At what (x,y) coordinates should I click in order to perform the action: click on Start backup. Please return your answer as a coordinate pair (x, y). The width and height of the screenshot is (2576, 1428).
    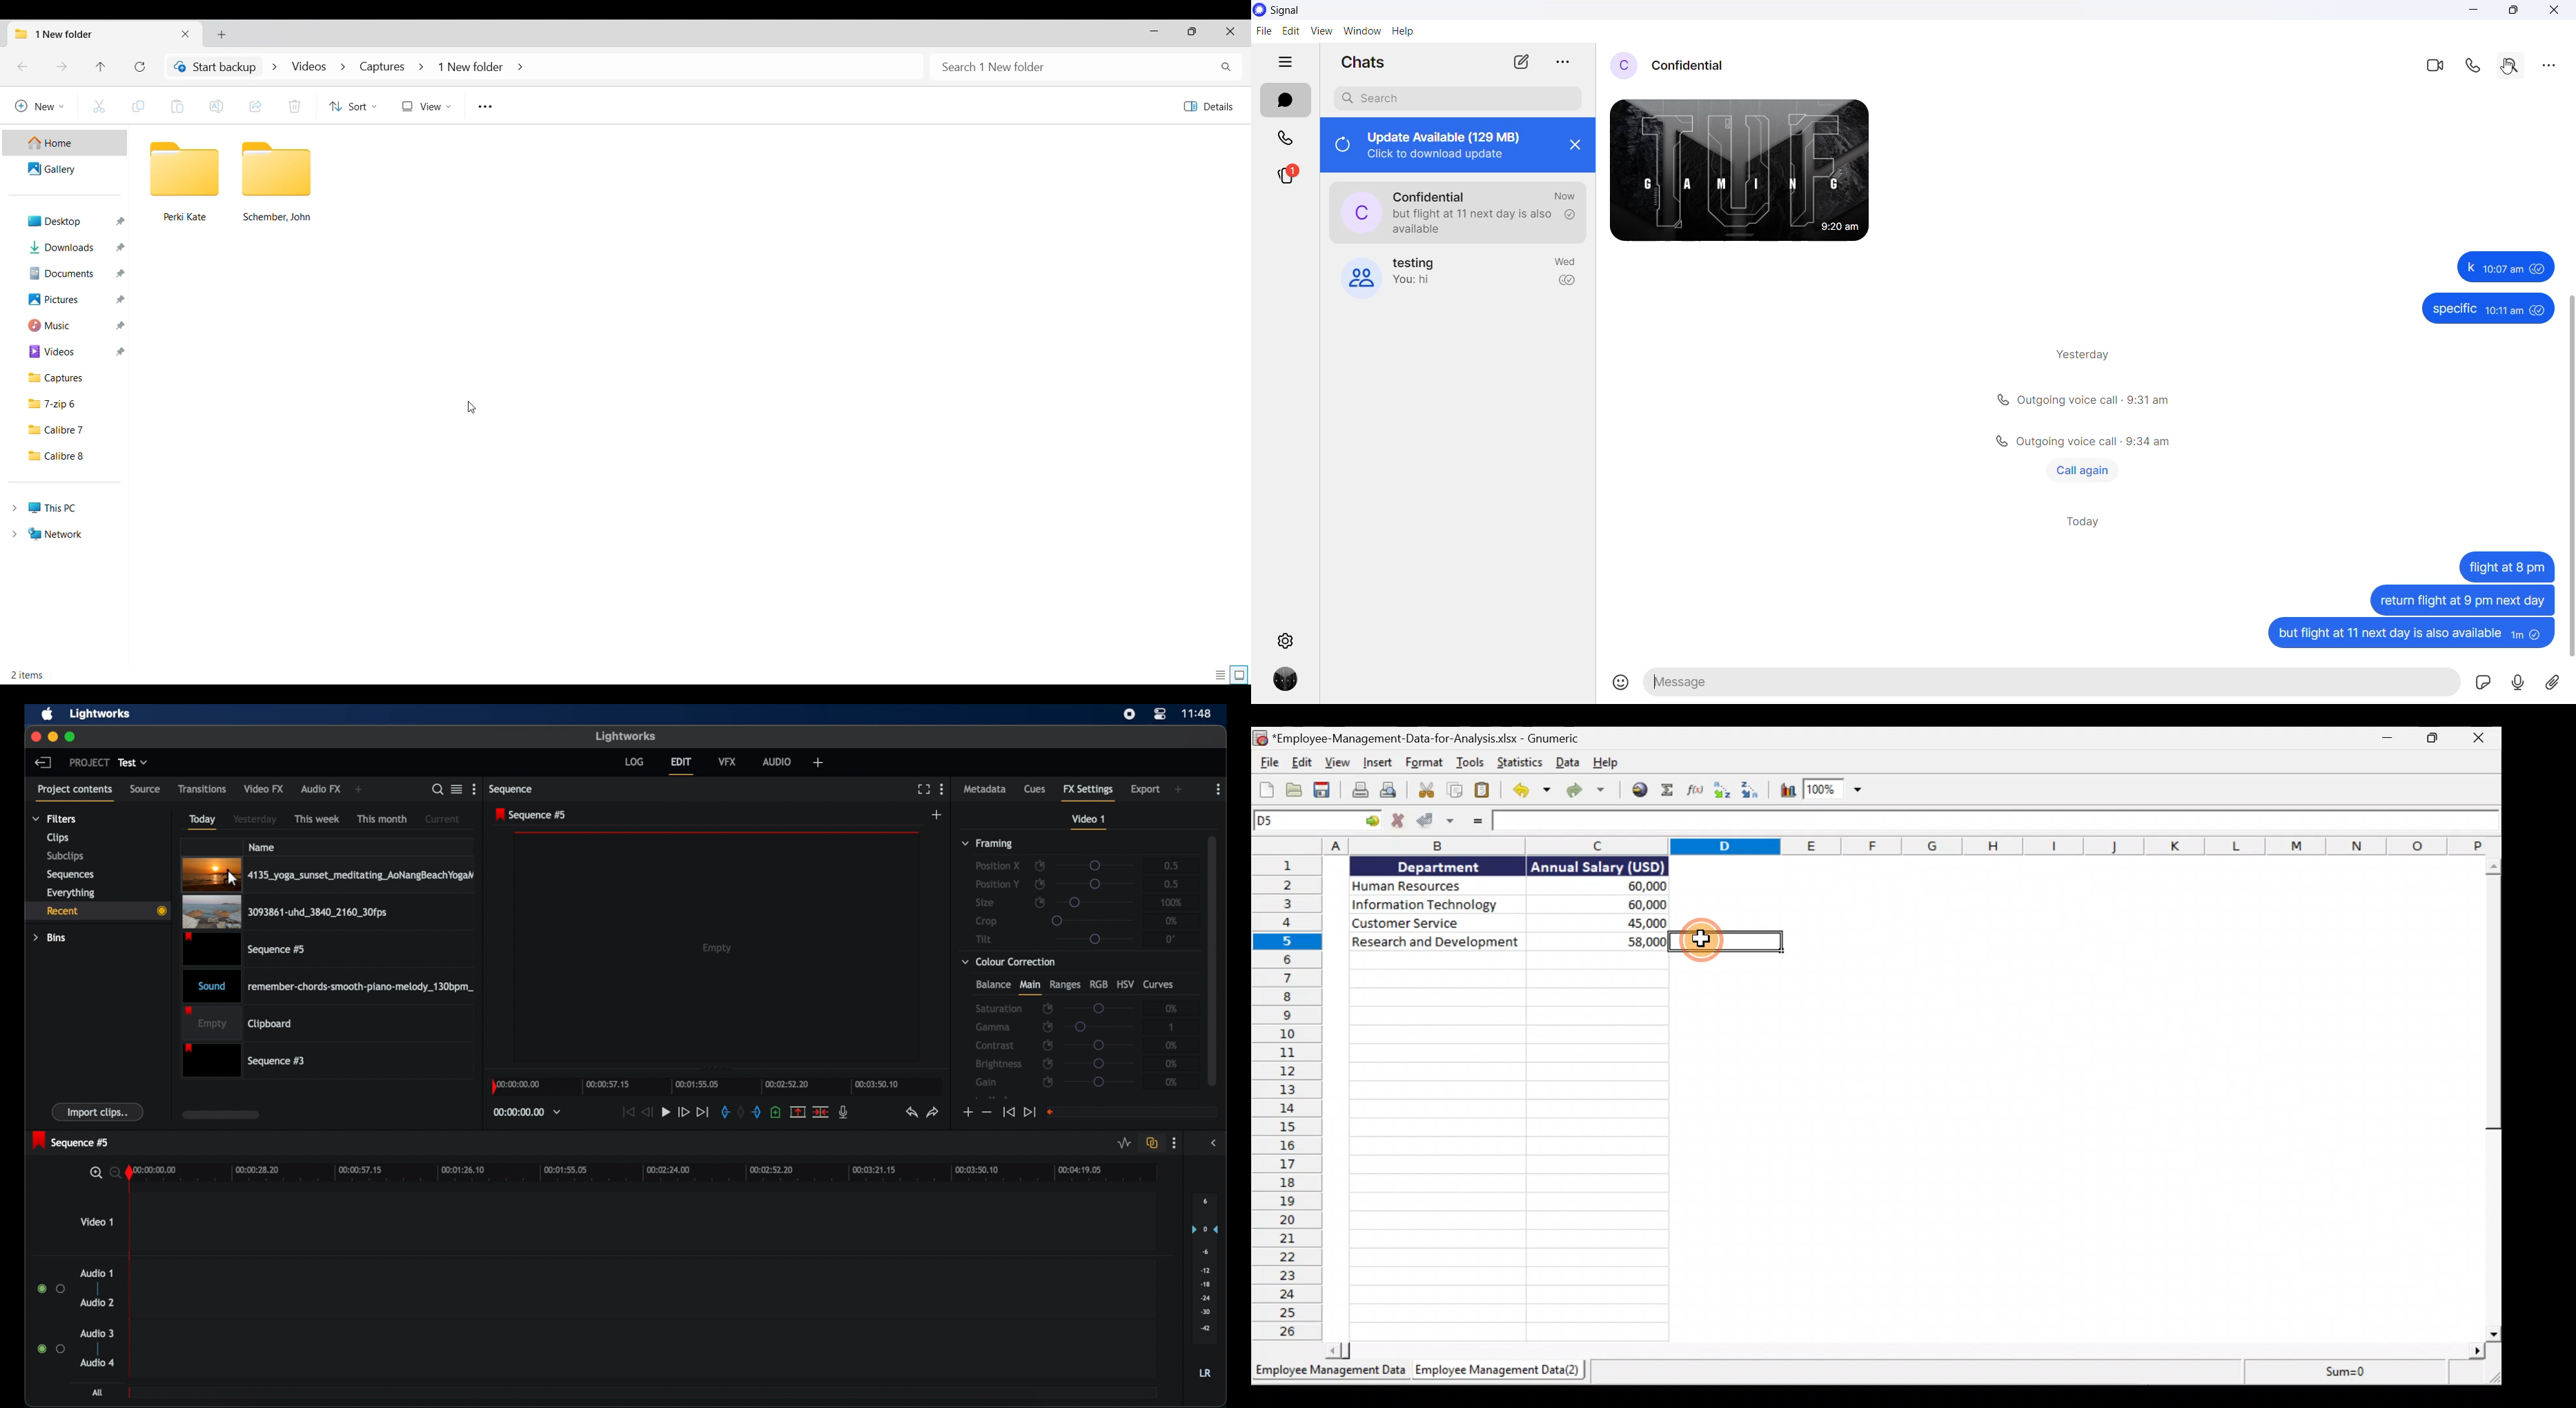
    Looking at the image, I should click on (214, 66).